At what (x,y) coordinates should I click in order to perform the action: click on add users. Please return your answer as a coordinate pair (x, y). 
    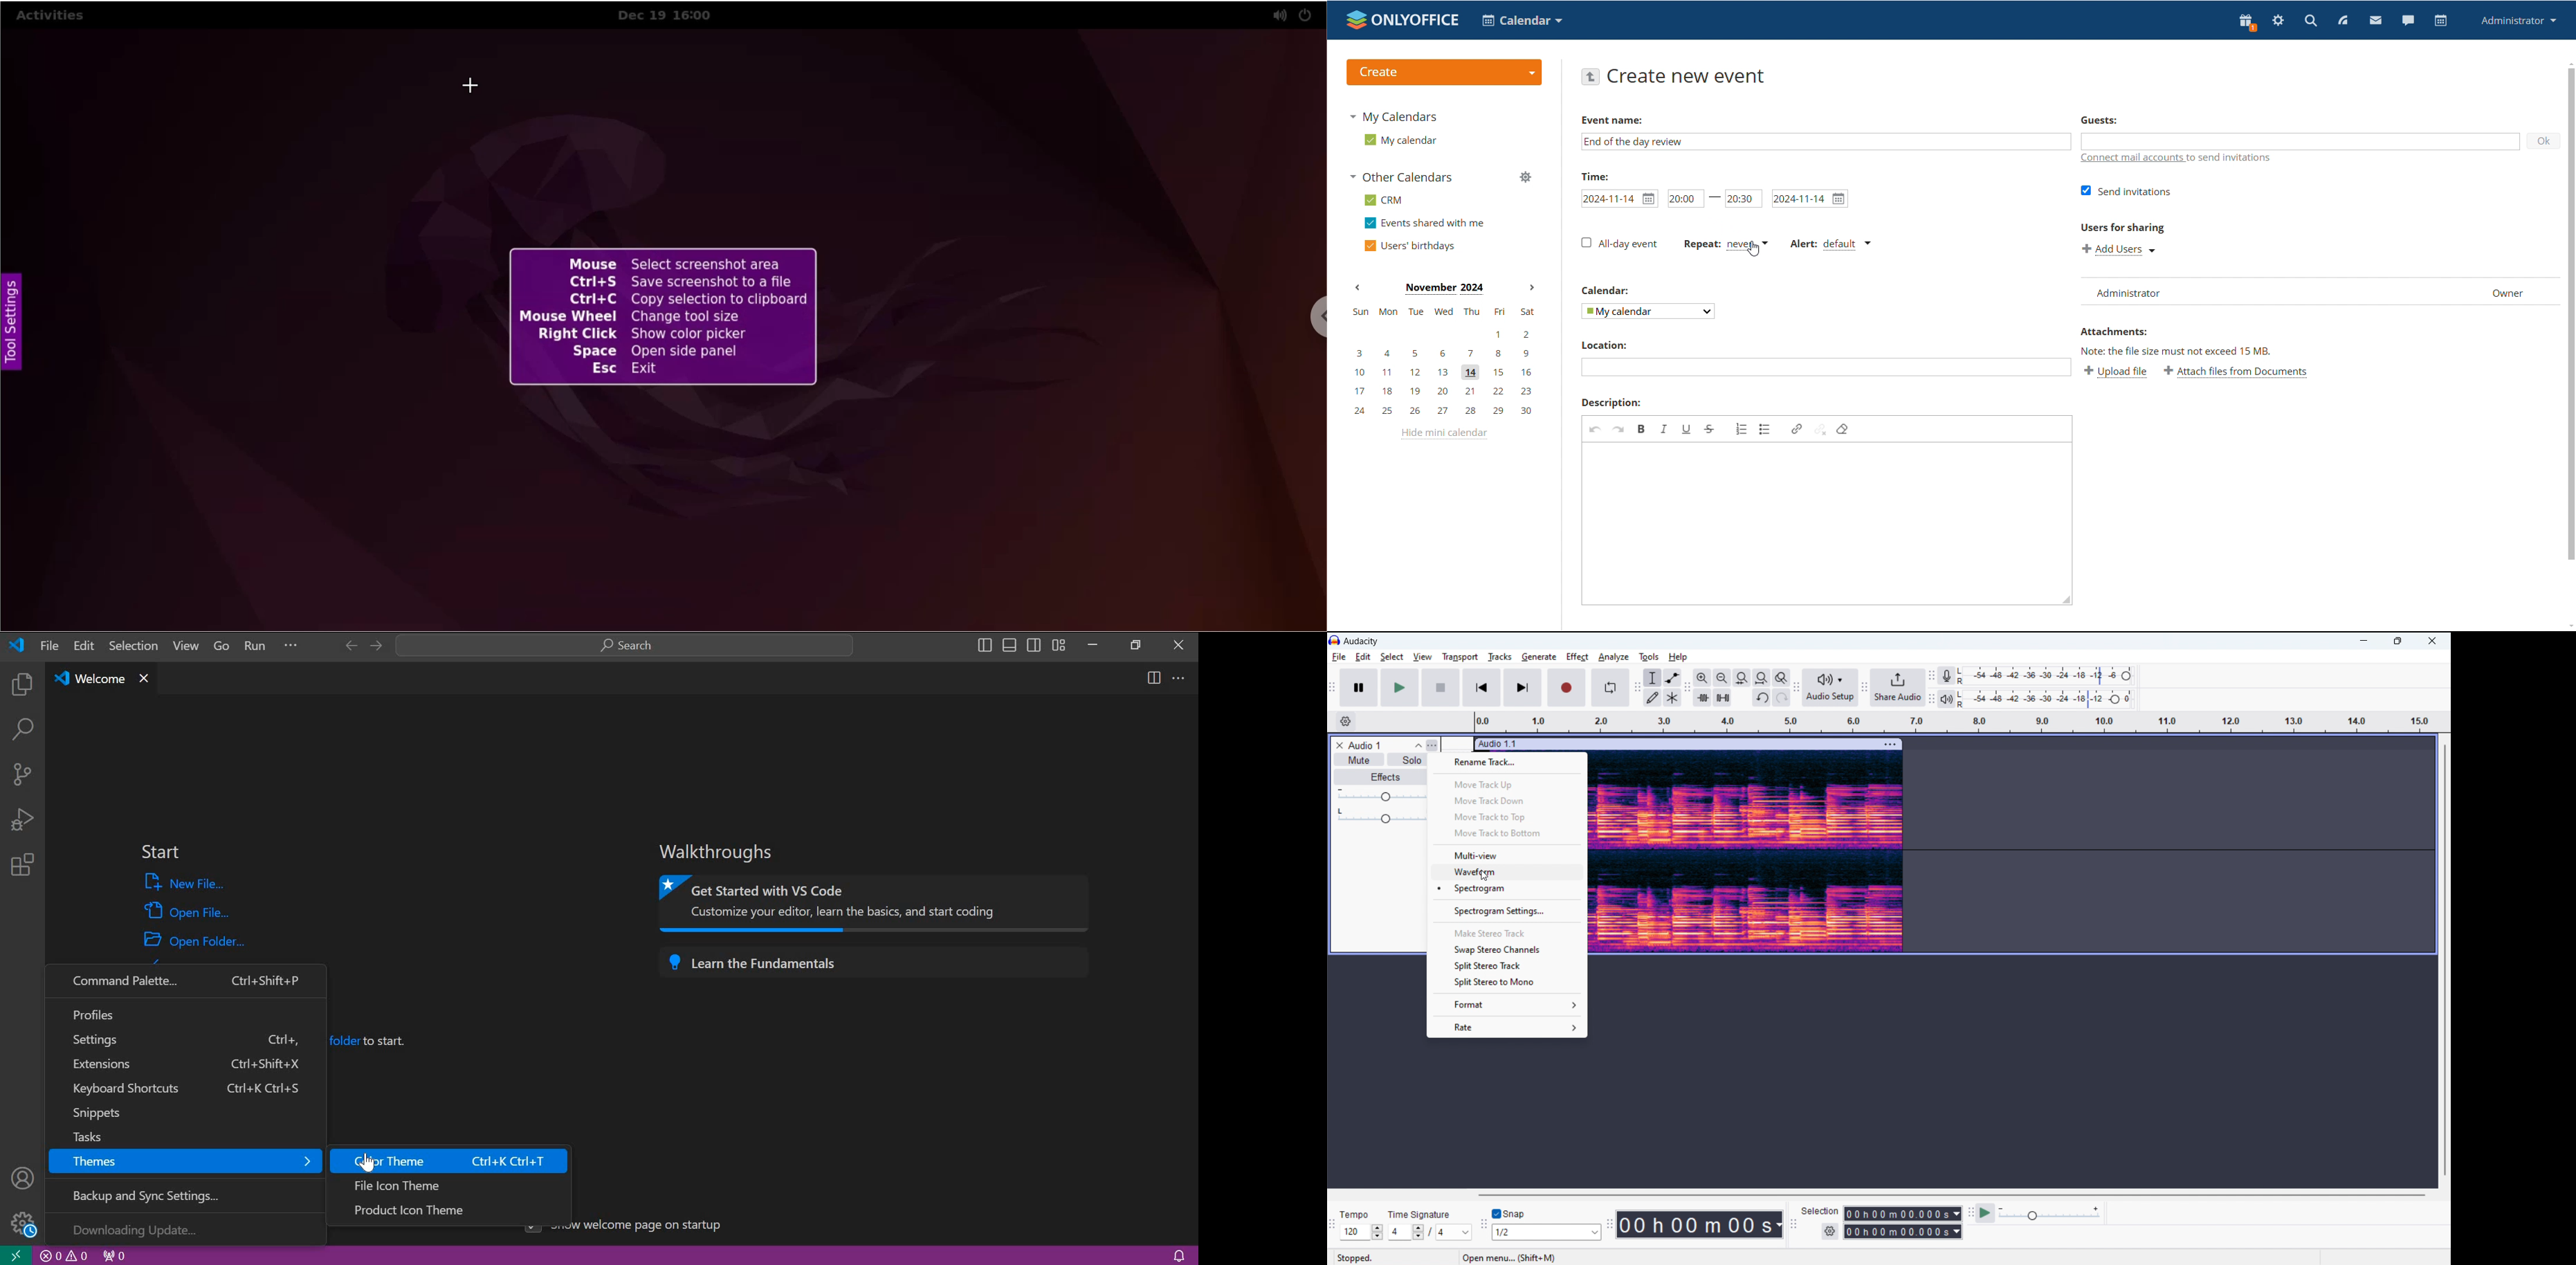
    Looking at the image, I should click on (2121, 249).